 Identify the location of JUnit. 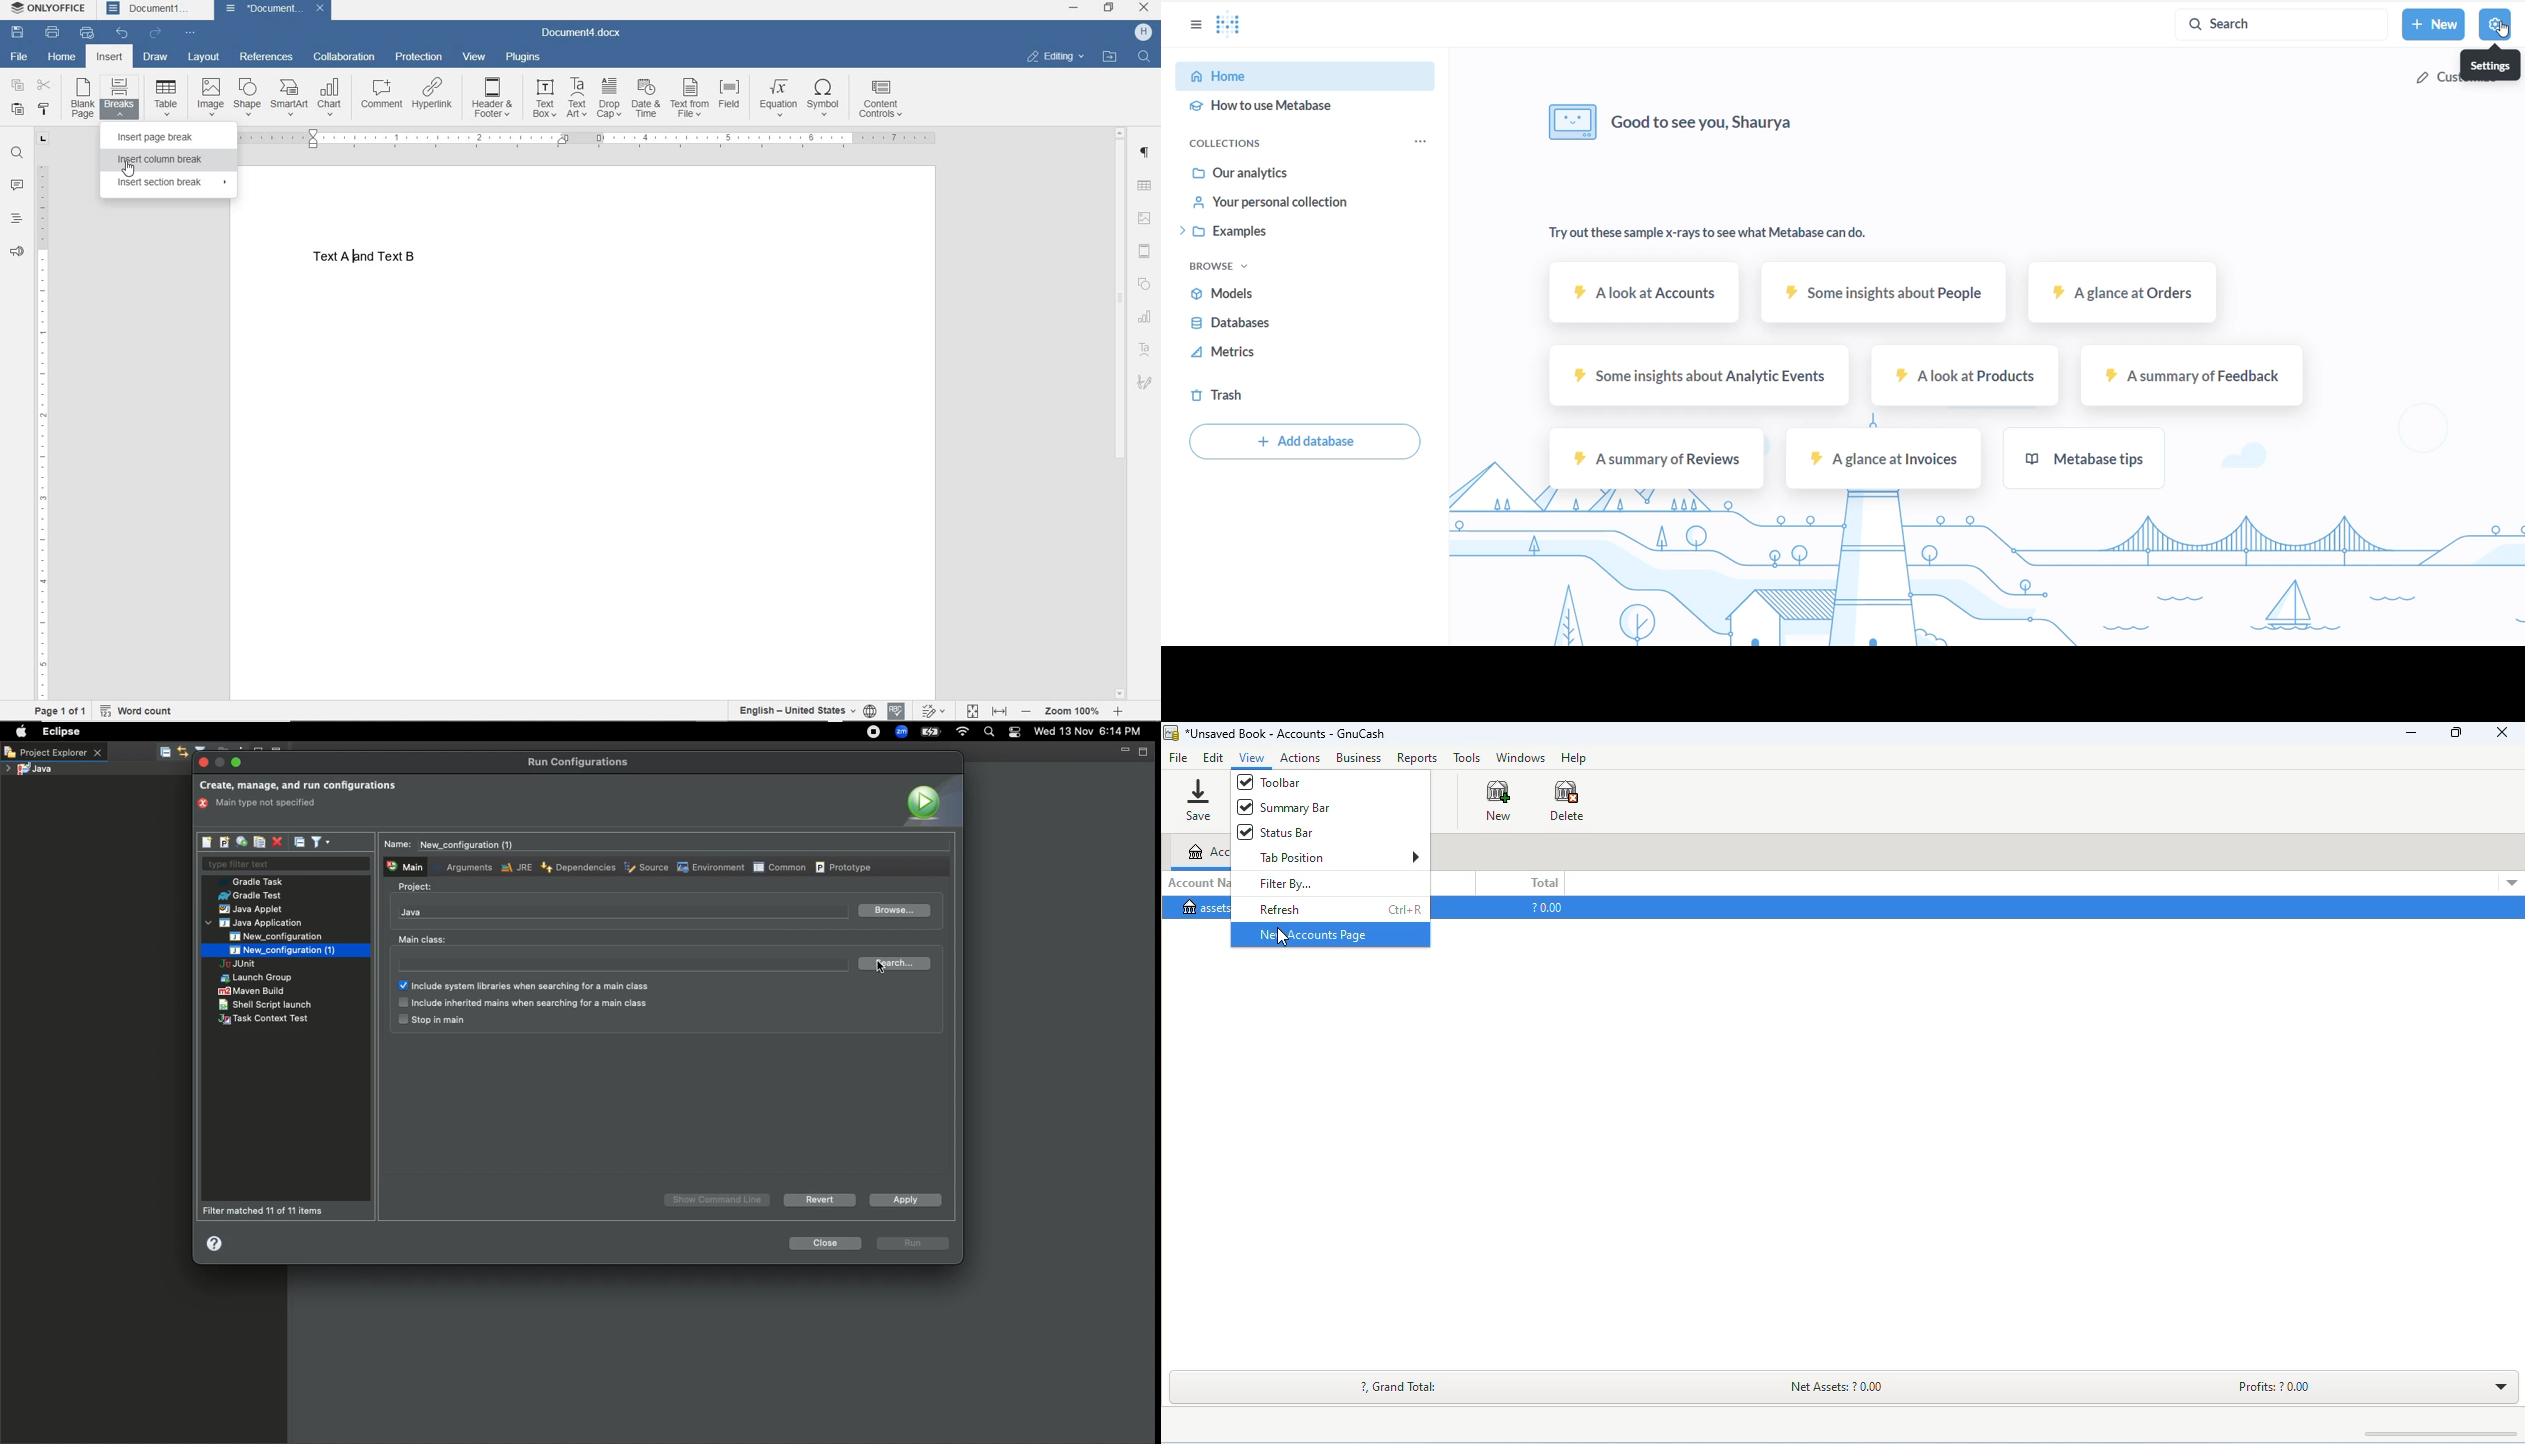
(251, 965).